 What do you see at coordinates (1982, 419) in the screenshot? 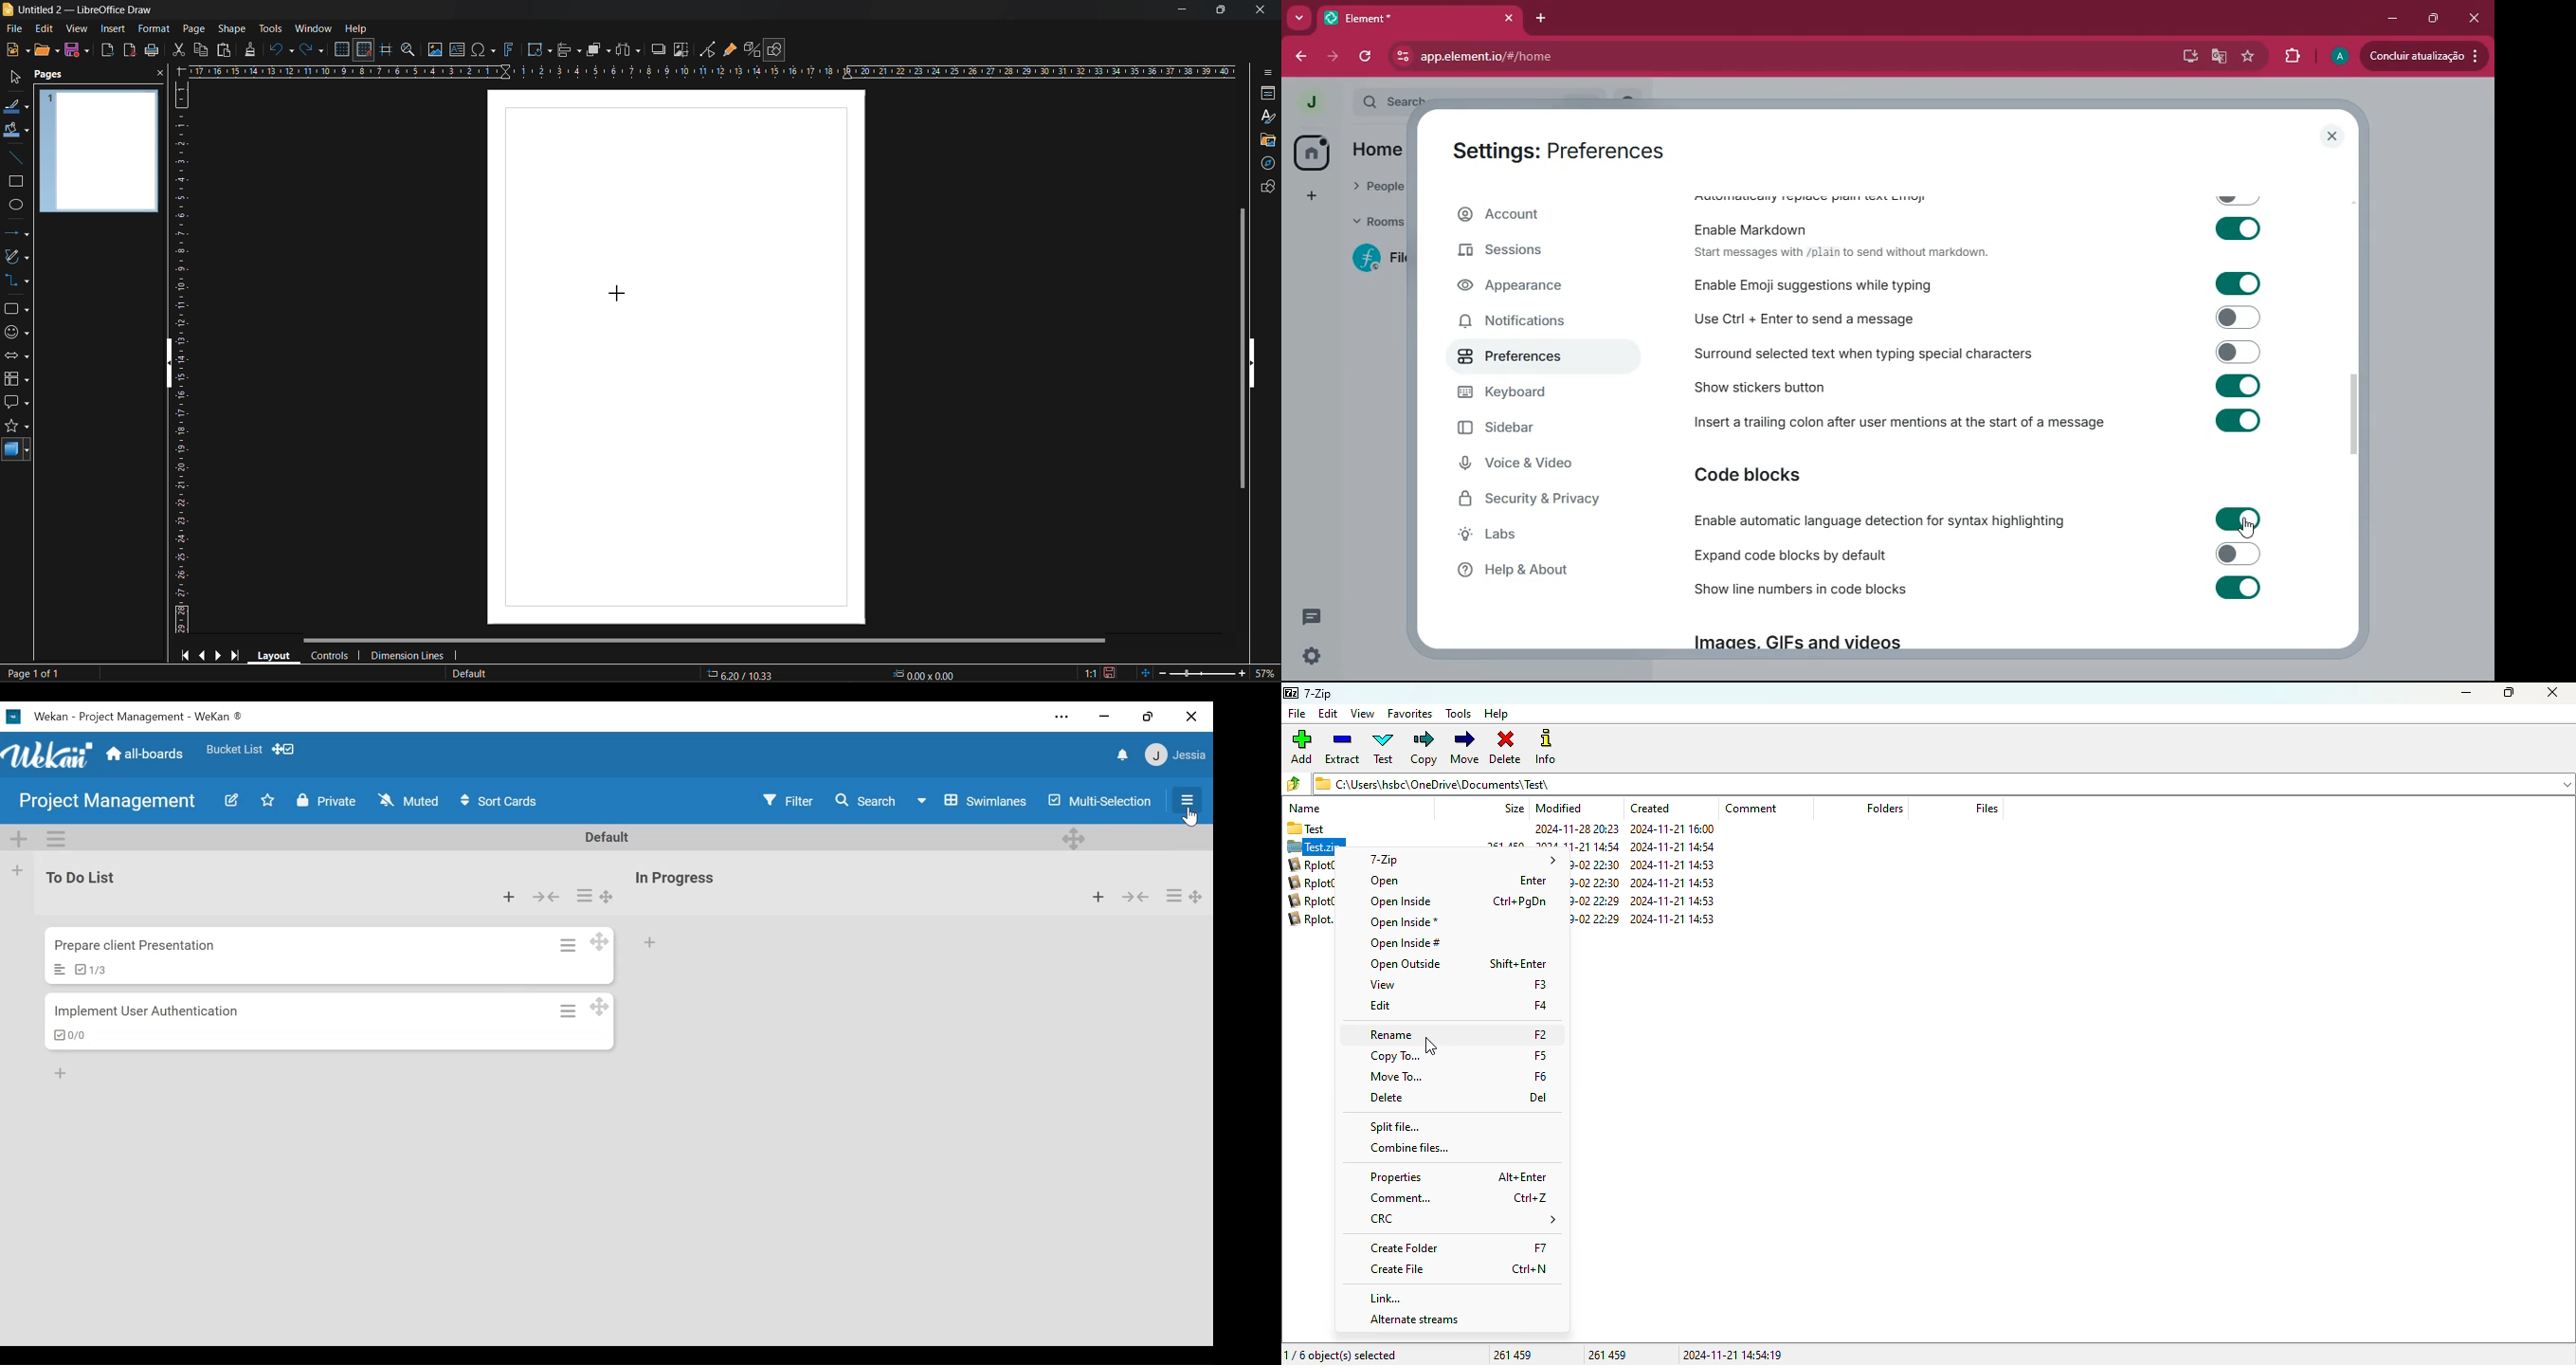
I see `Insert a trailing colon after user mentions at the start of a message` at bounding box center [1982, 419].